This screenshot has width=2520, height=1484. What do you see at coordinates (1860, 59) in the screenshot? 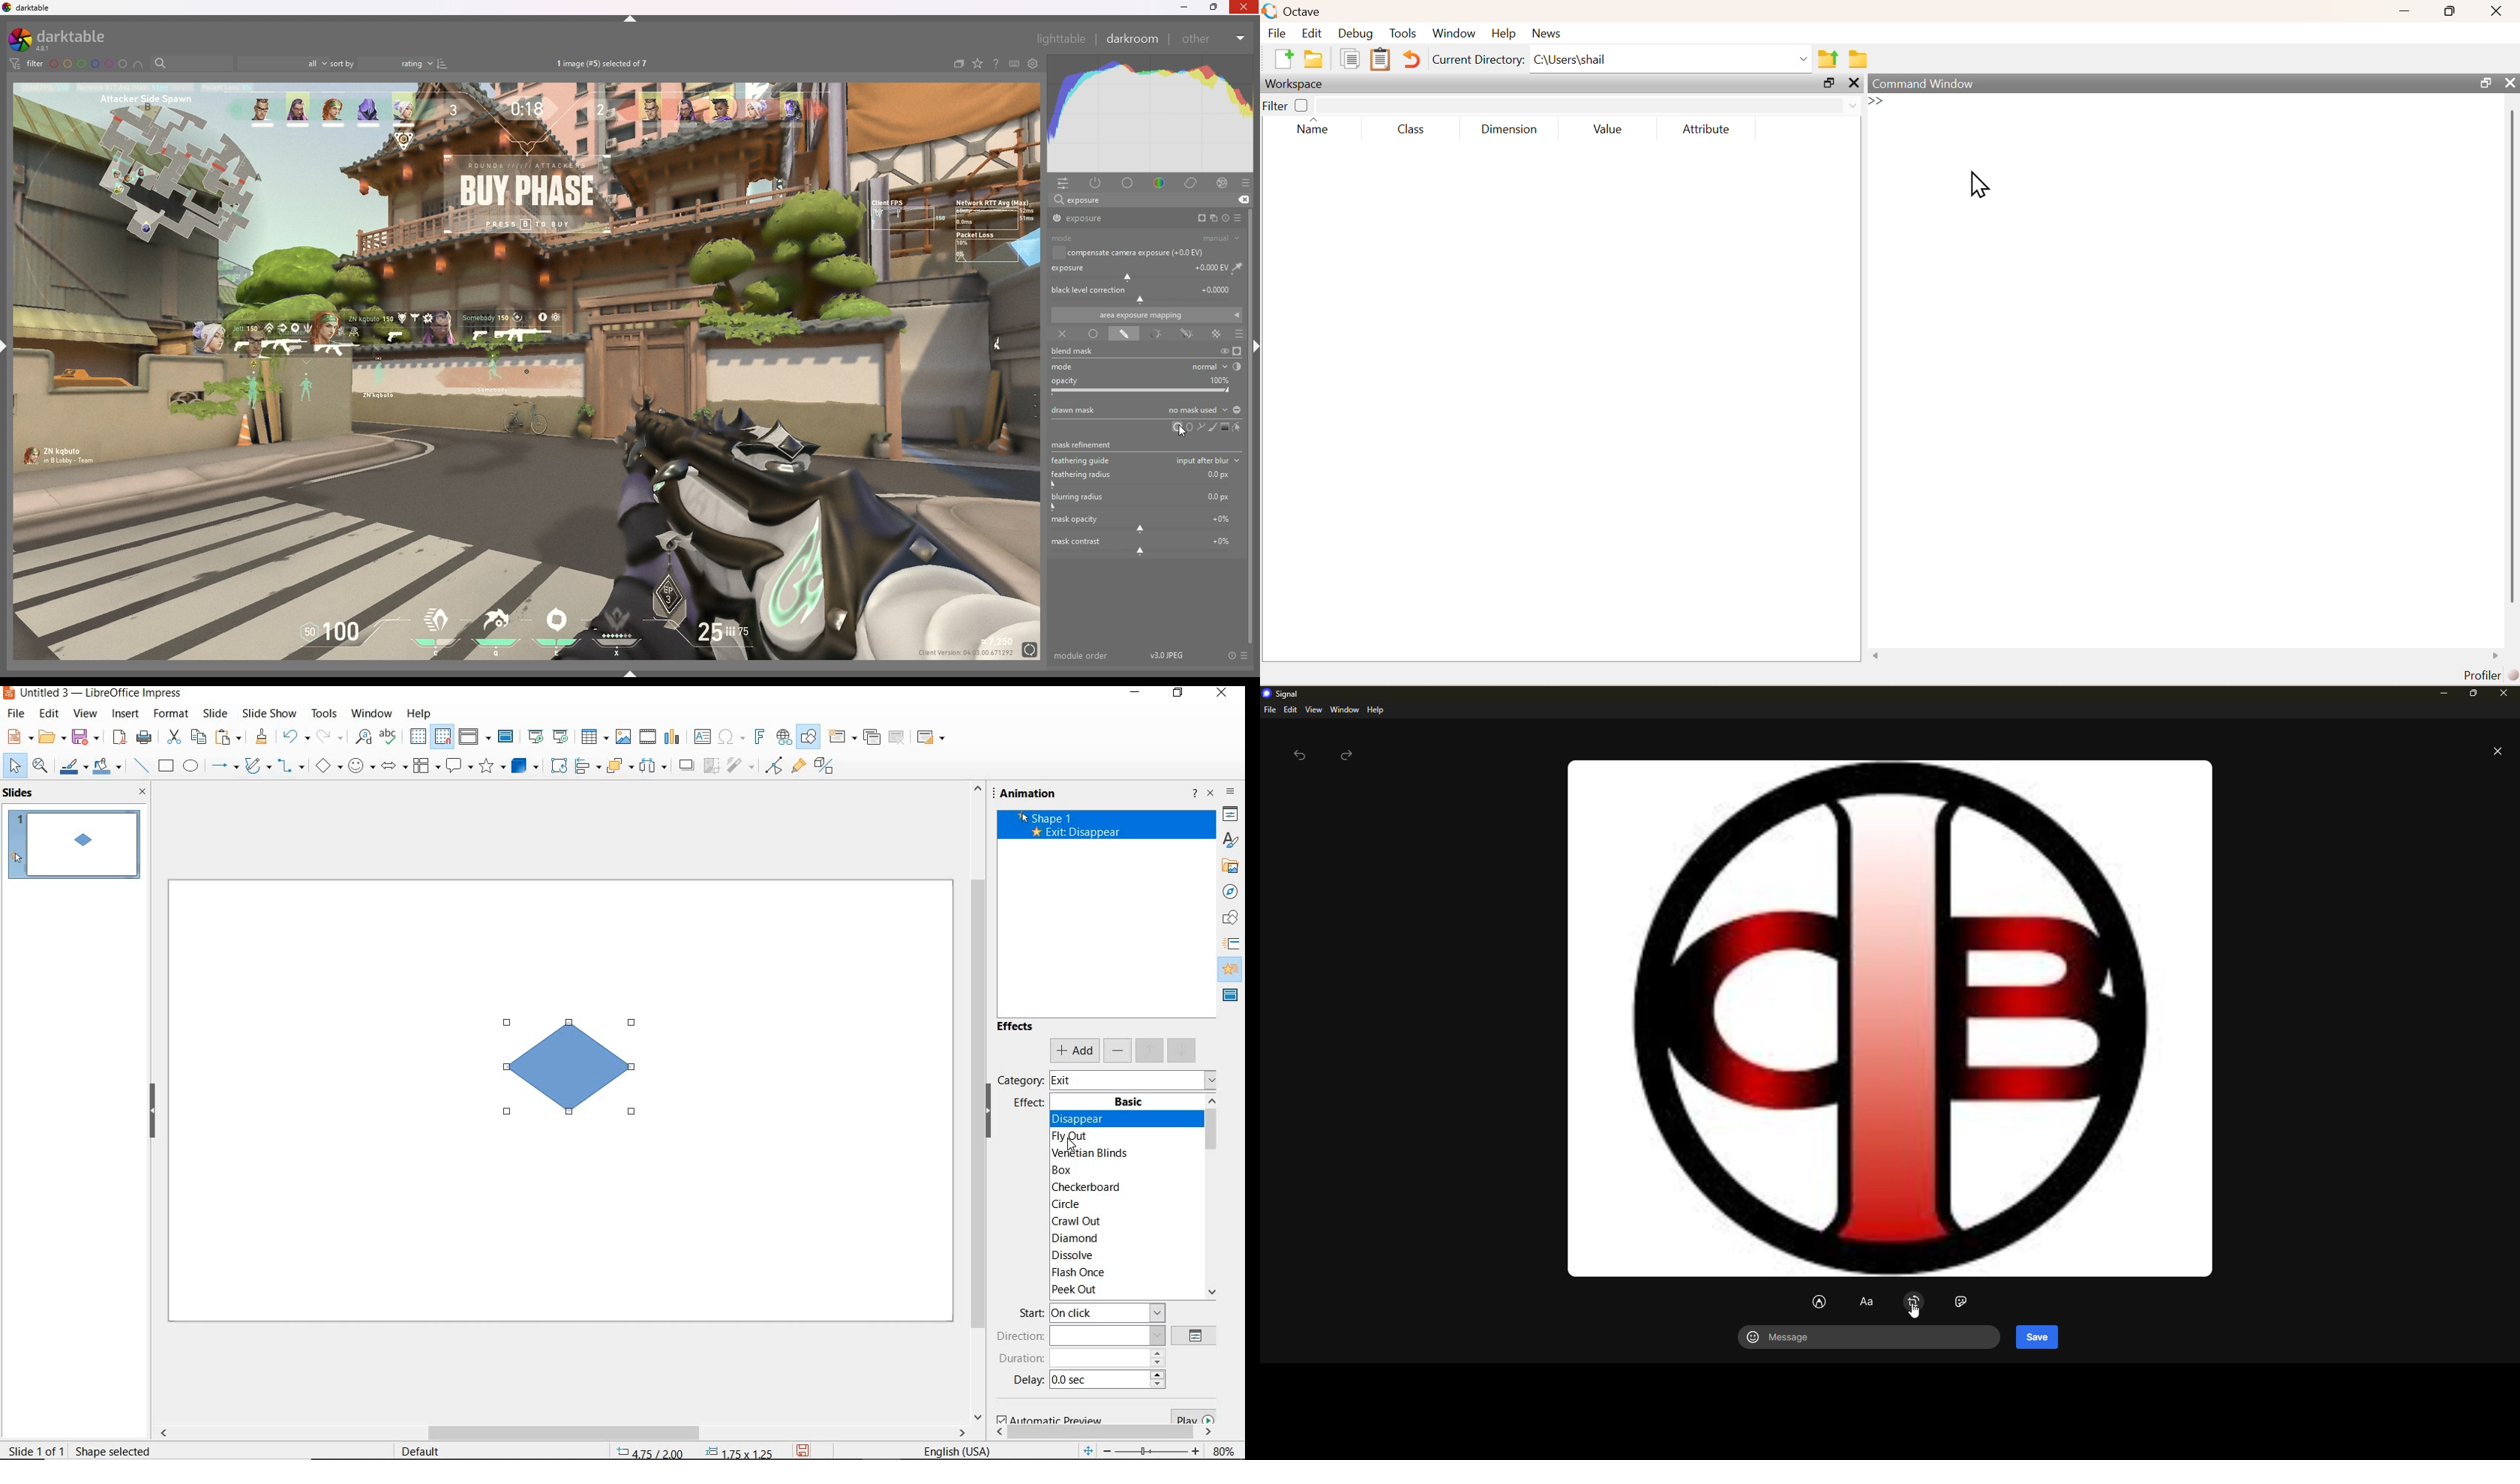
I see `folder` at bounding box center [1860, 59].